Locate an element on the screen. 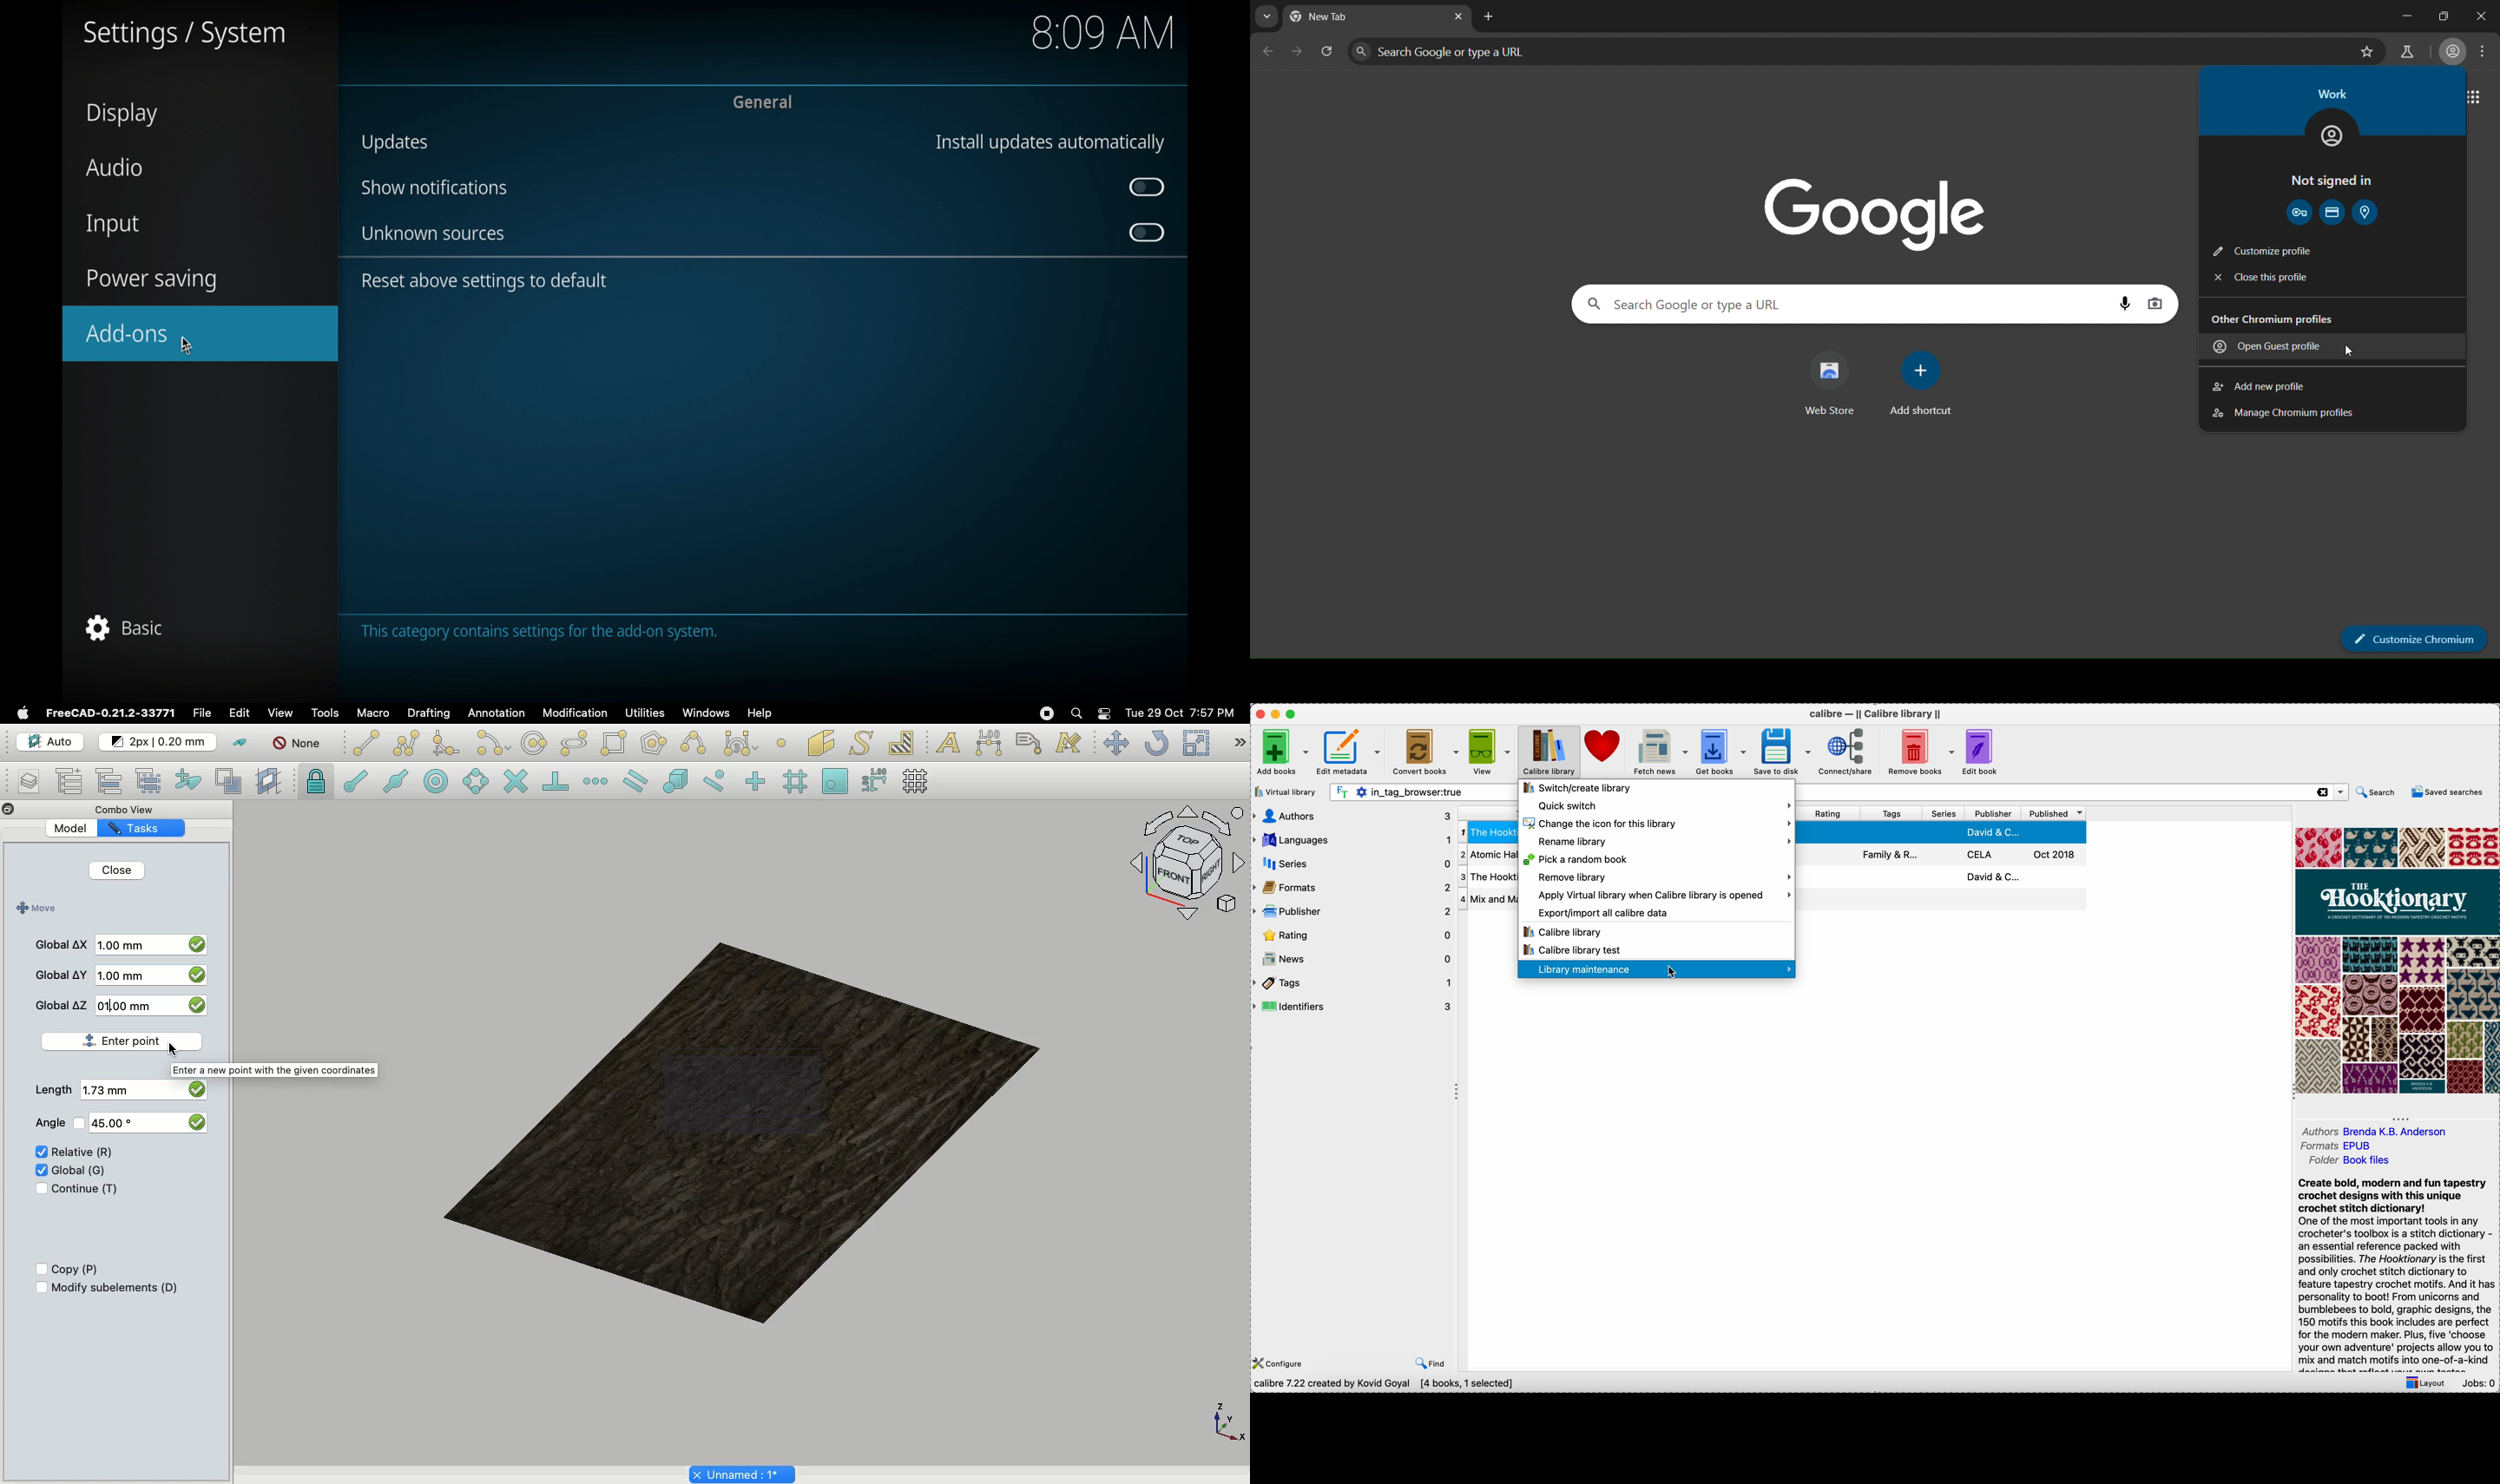 The image size is (2520, 1484). toggle button is located at coordinates (1147, 187).